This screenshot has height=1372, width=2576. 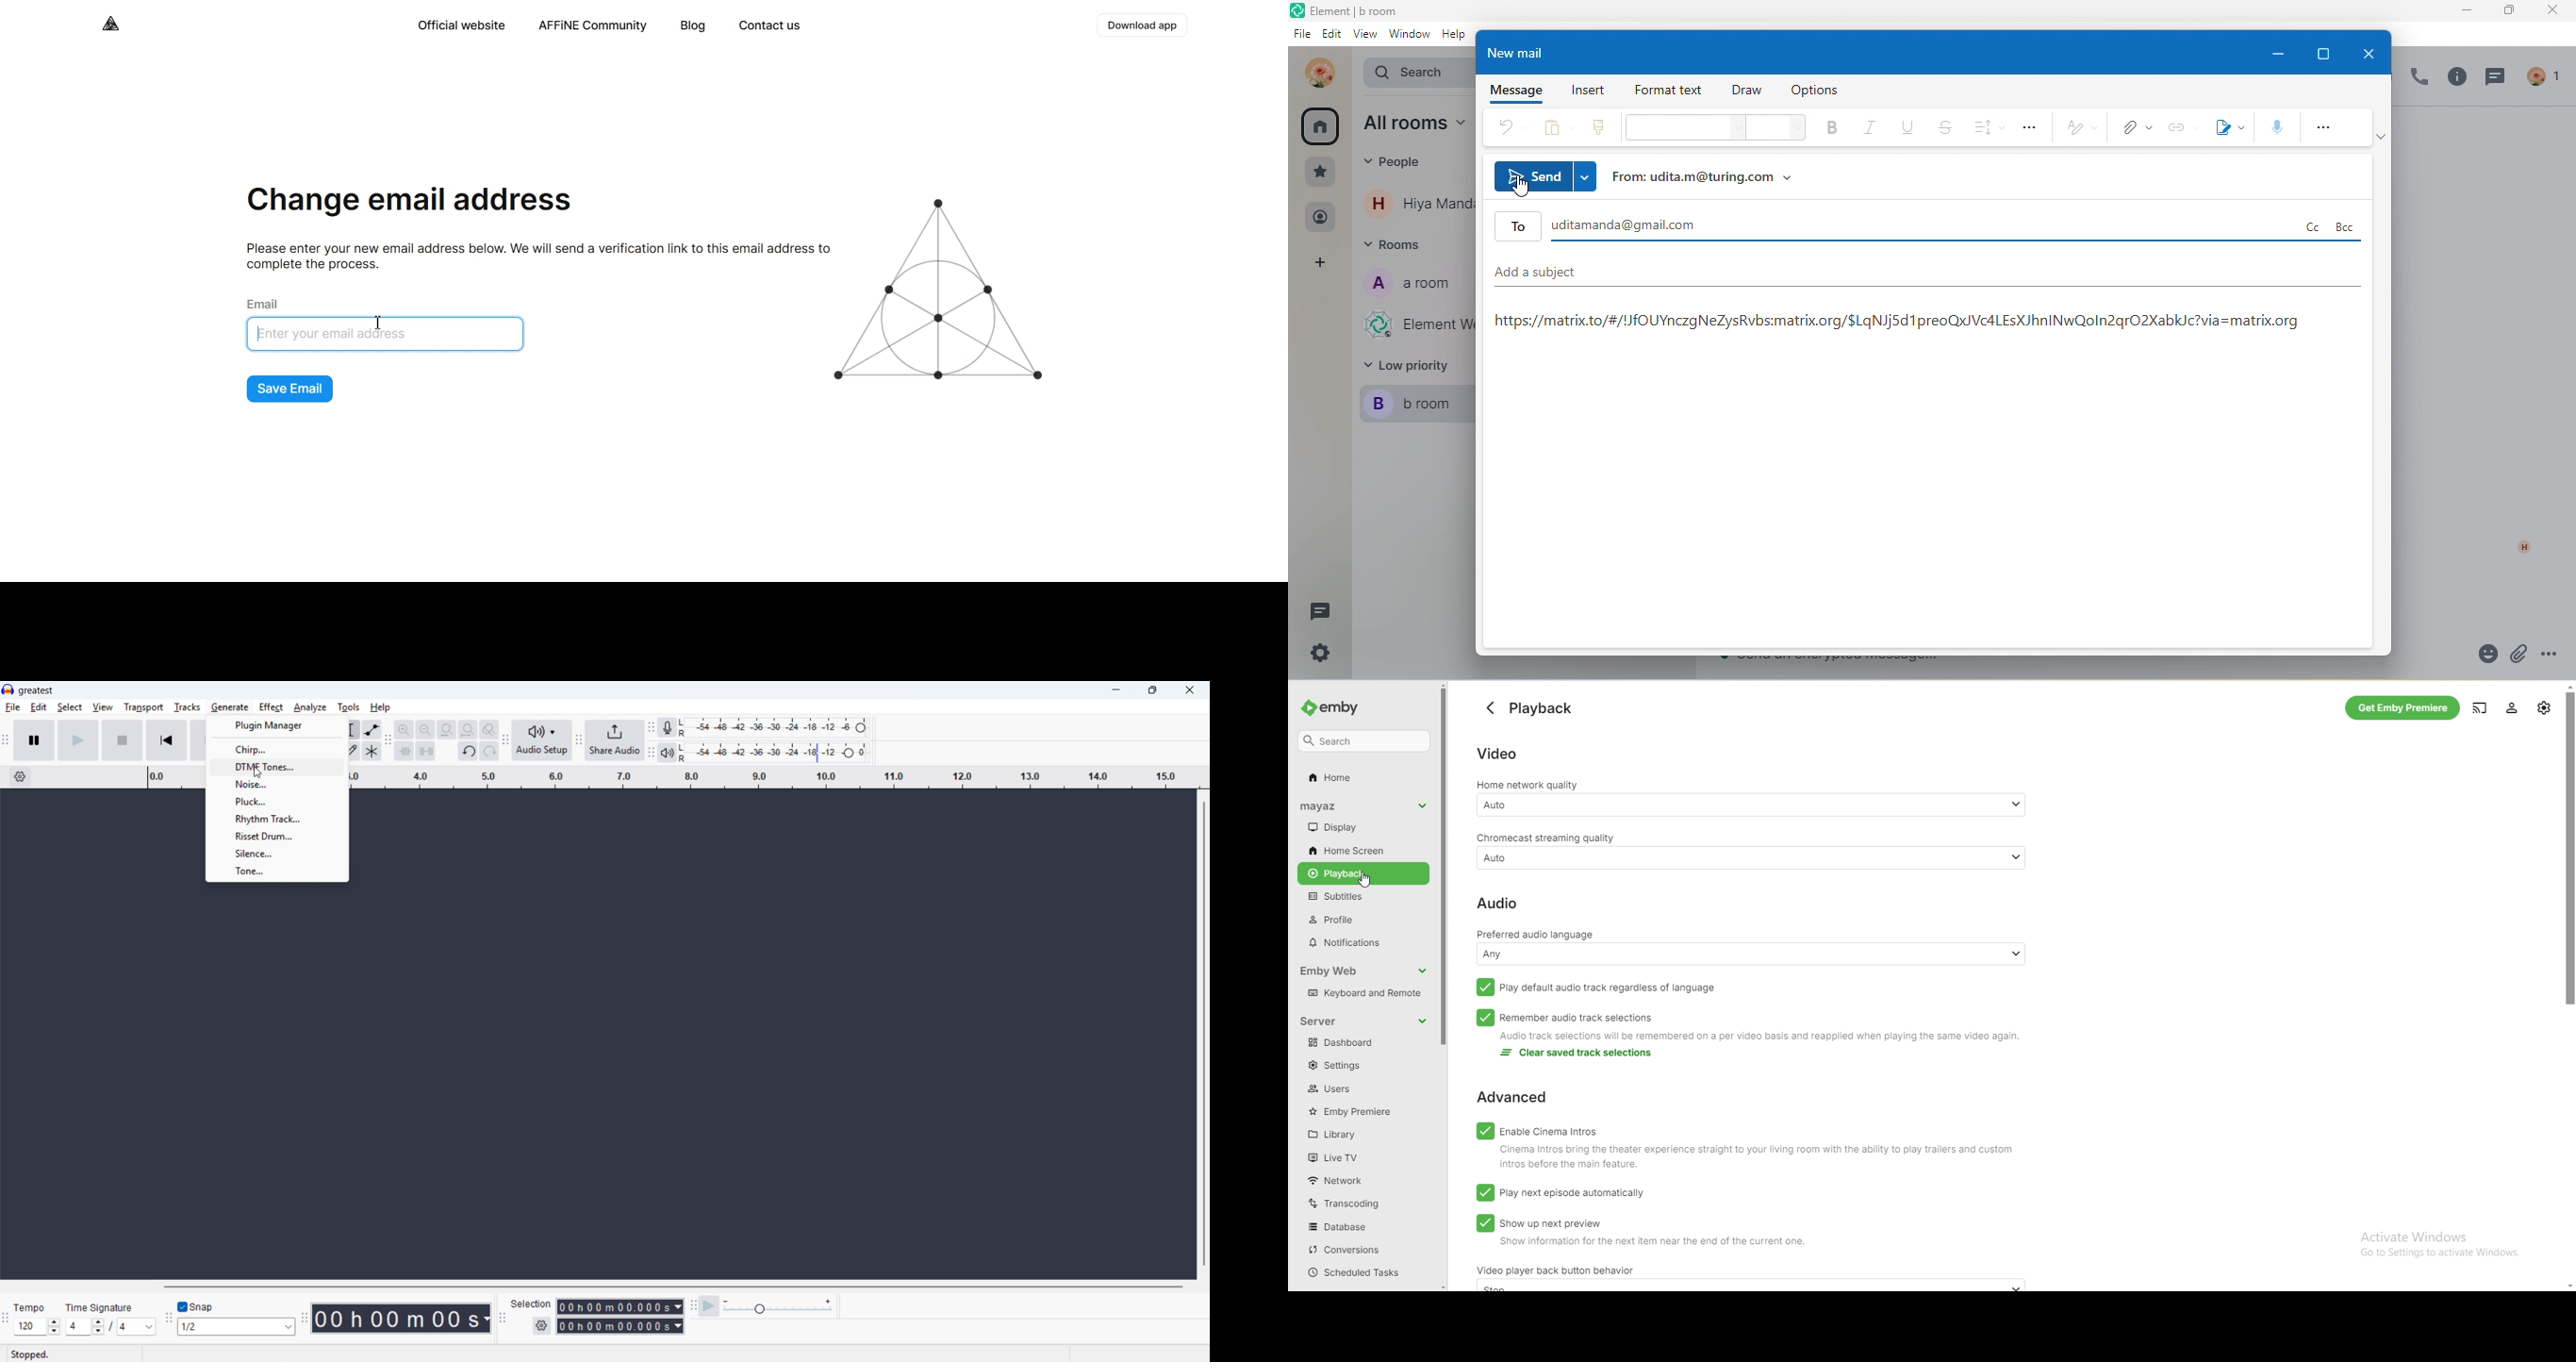 I want to click on maximize, so click(x=2505, y=11).